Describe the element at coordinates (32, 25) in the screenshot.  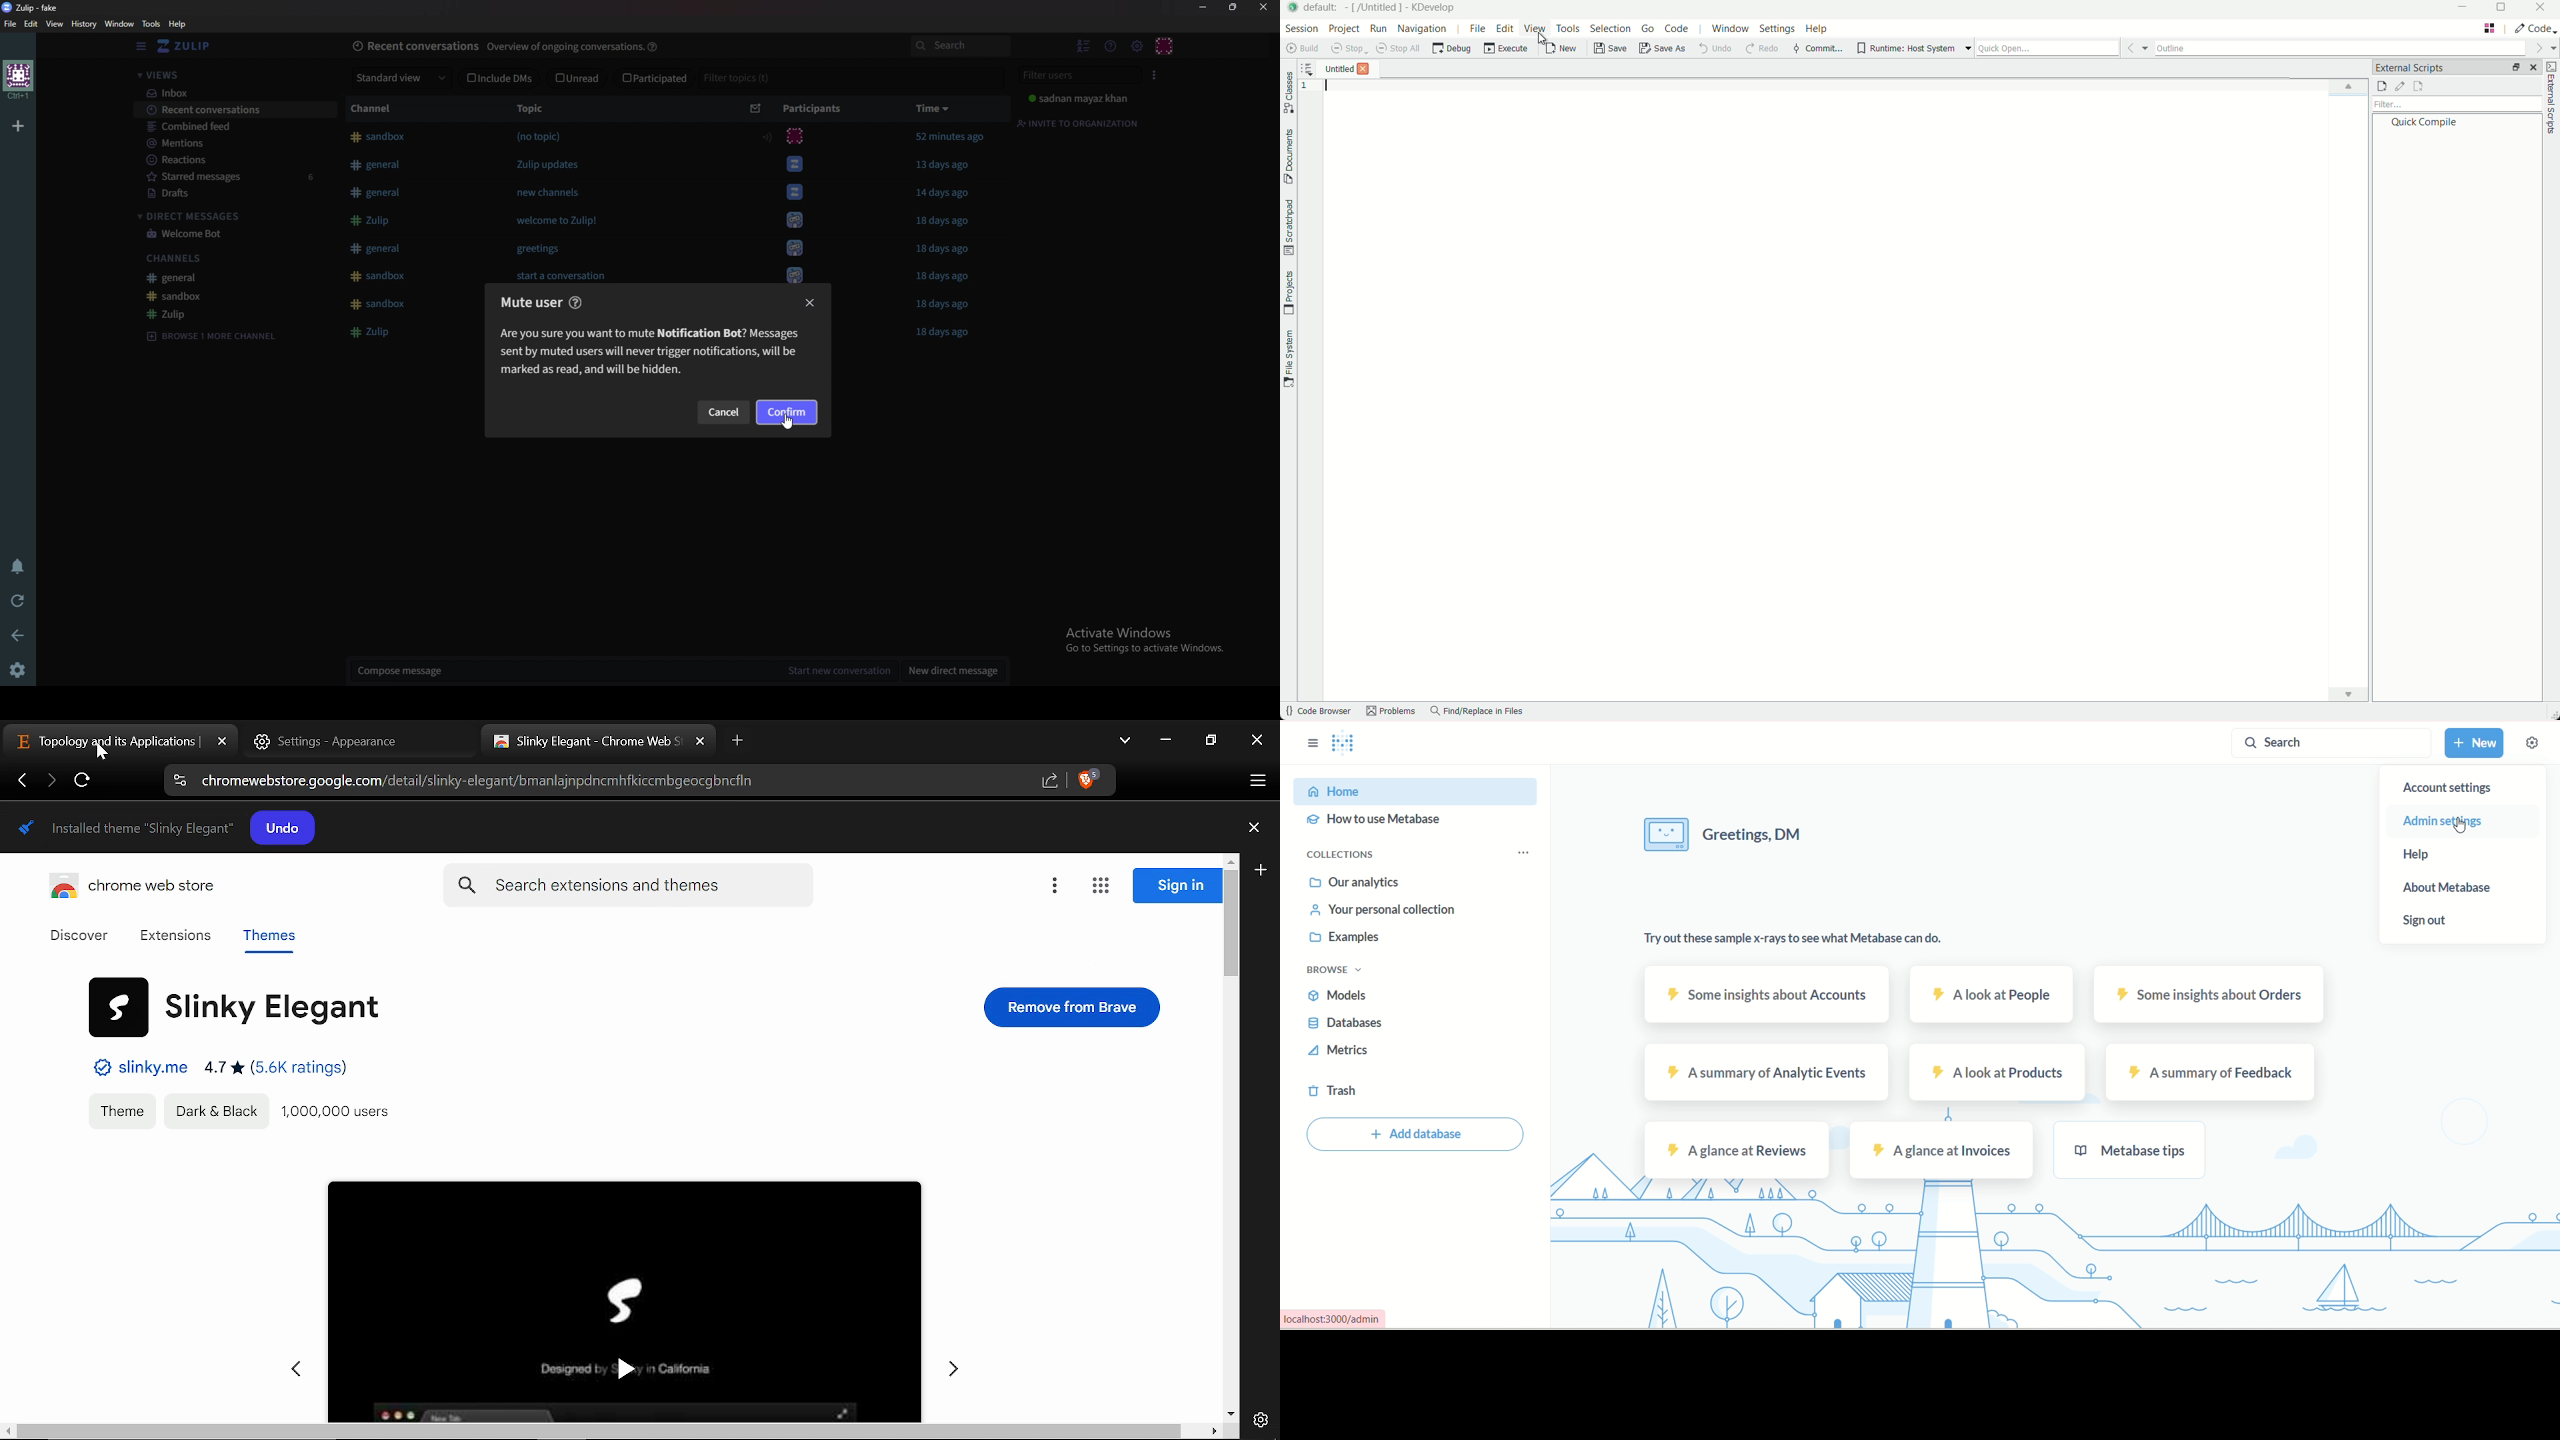
I see `Edit` at that location.